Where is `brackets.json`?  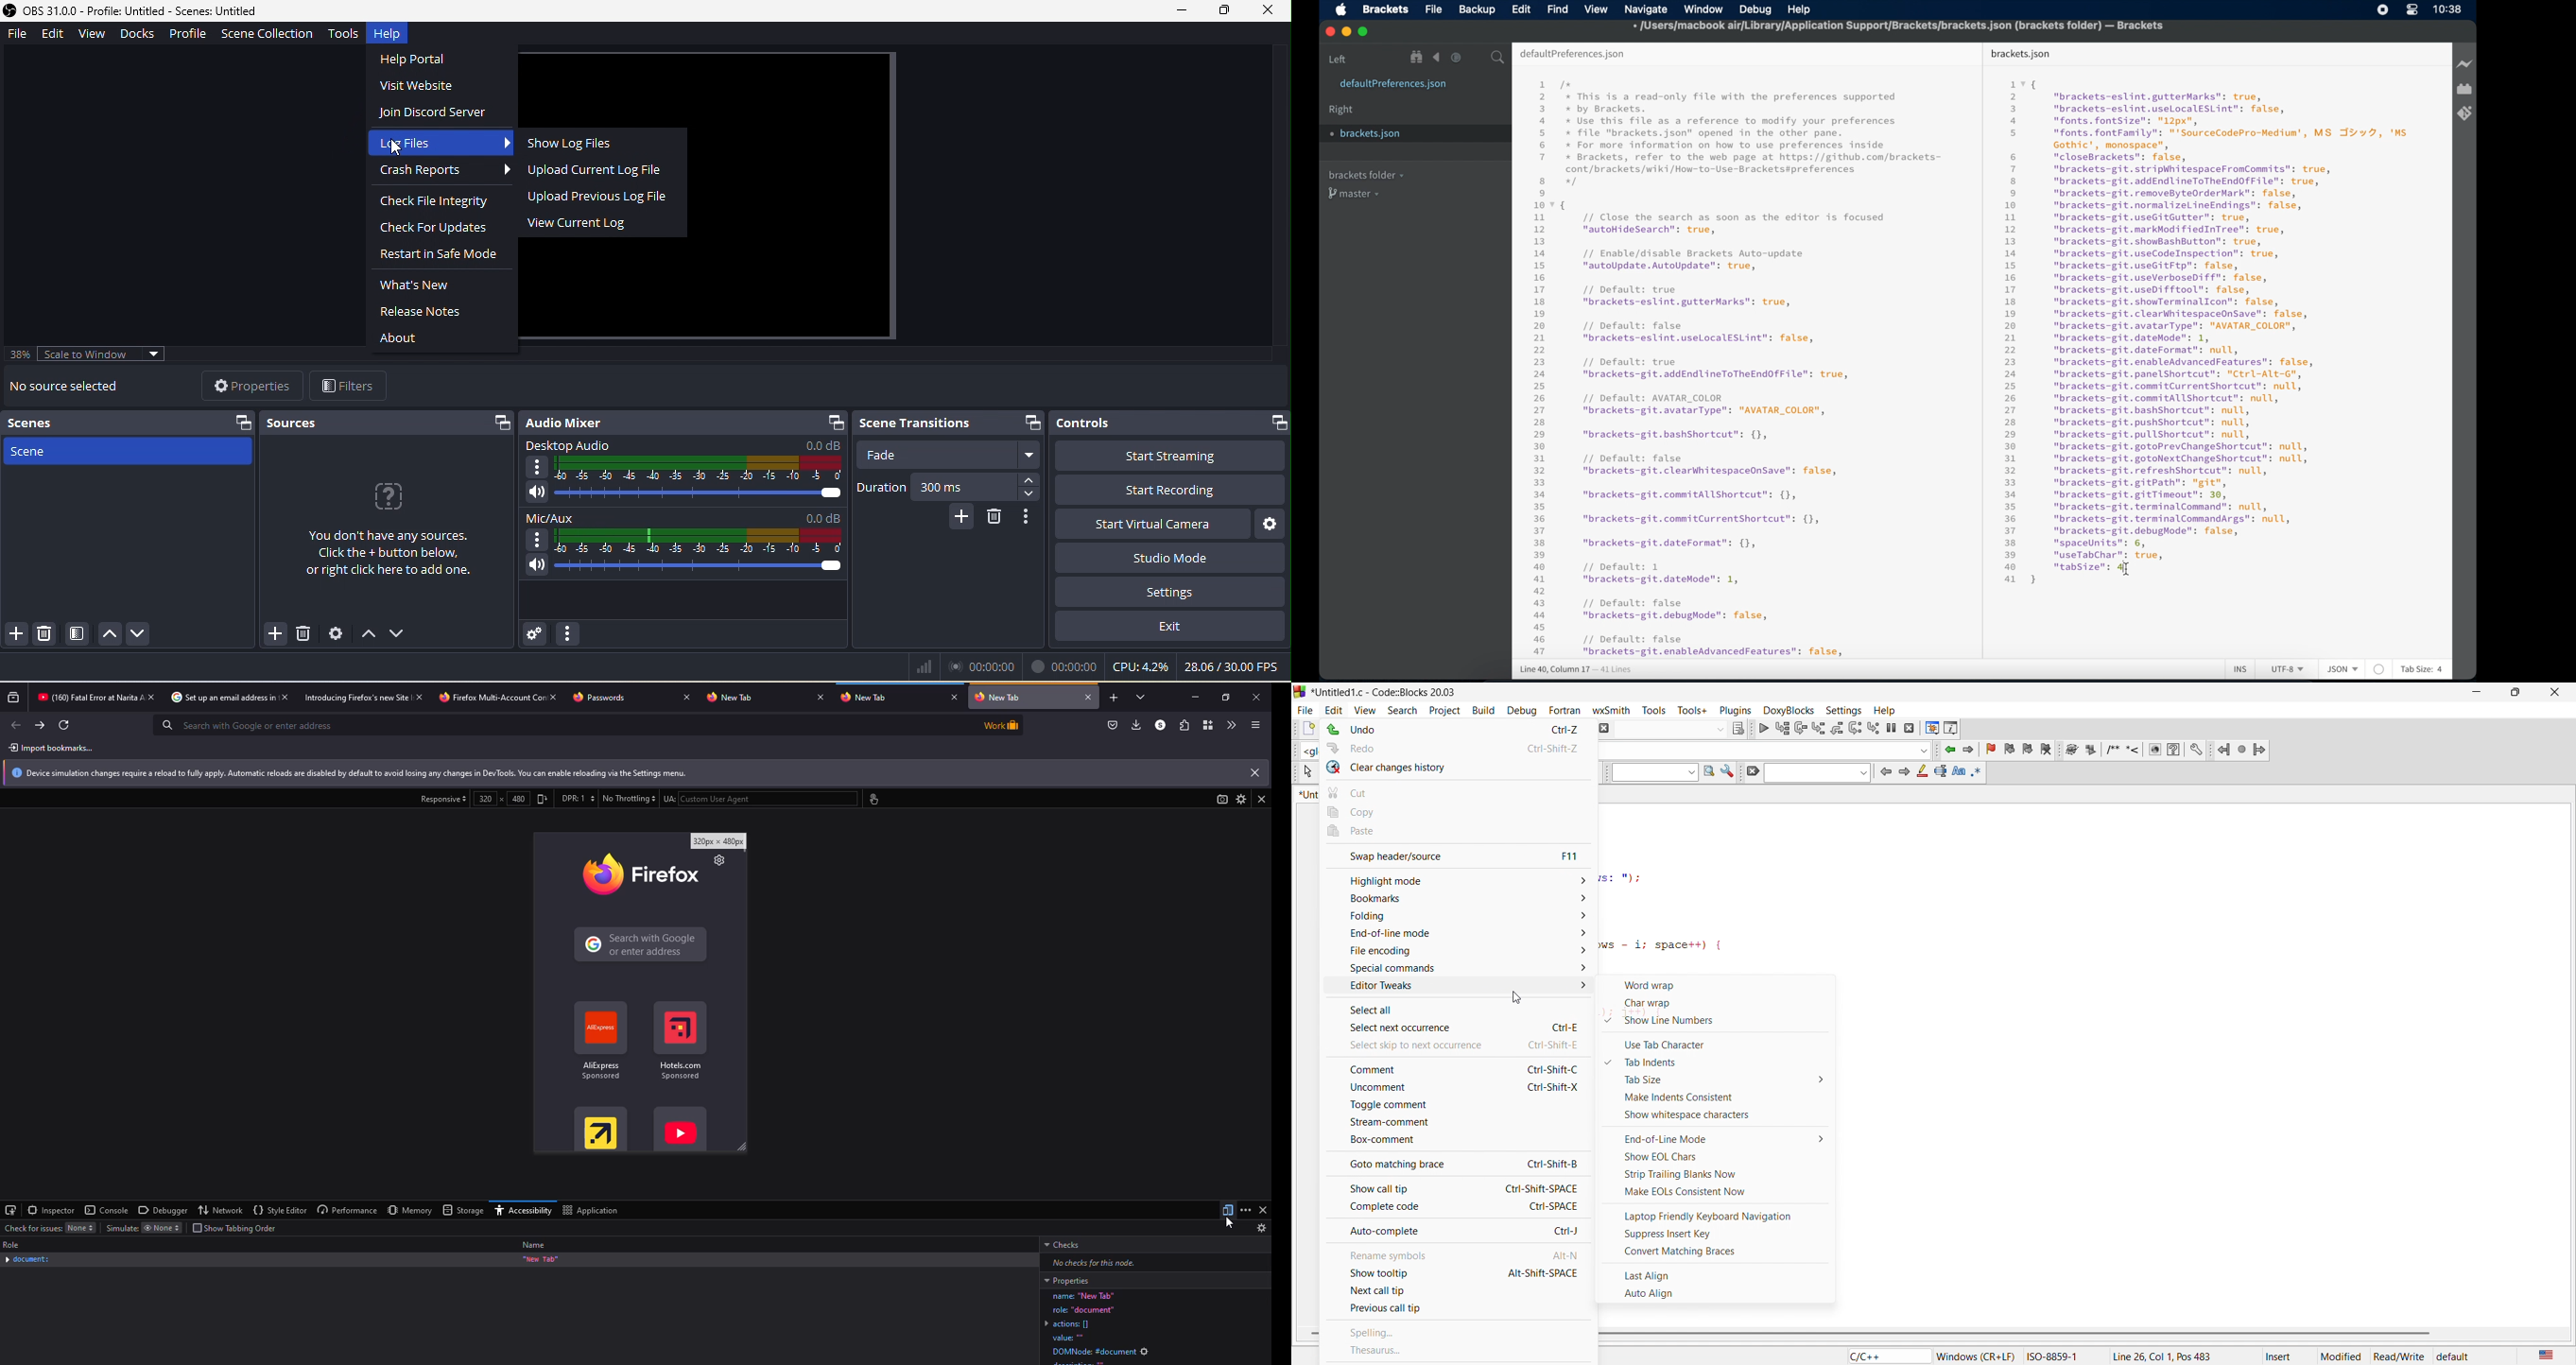 brackets.json is located at coordinates (2021, 54).